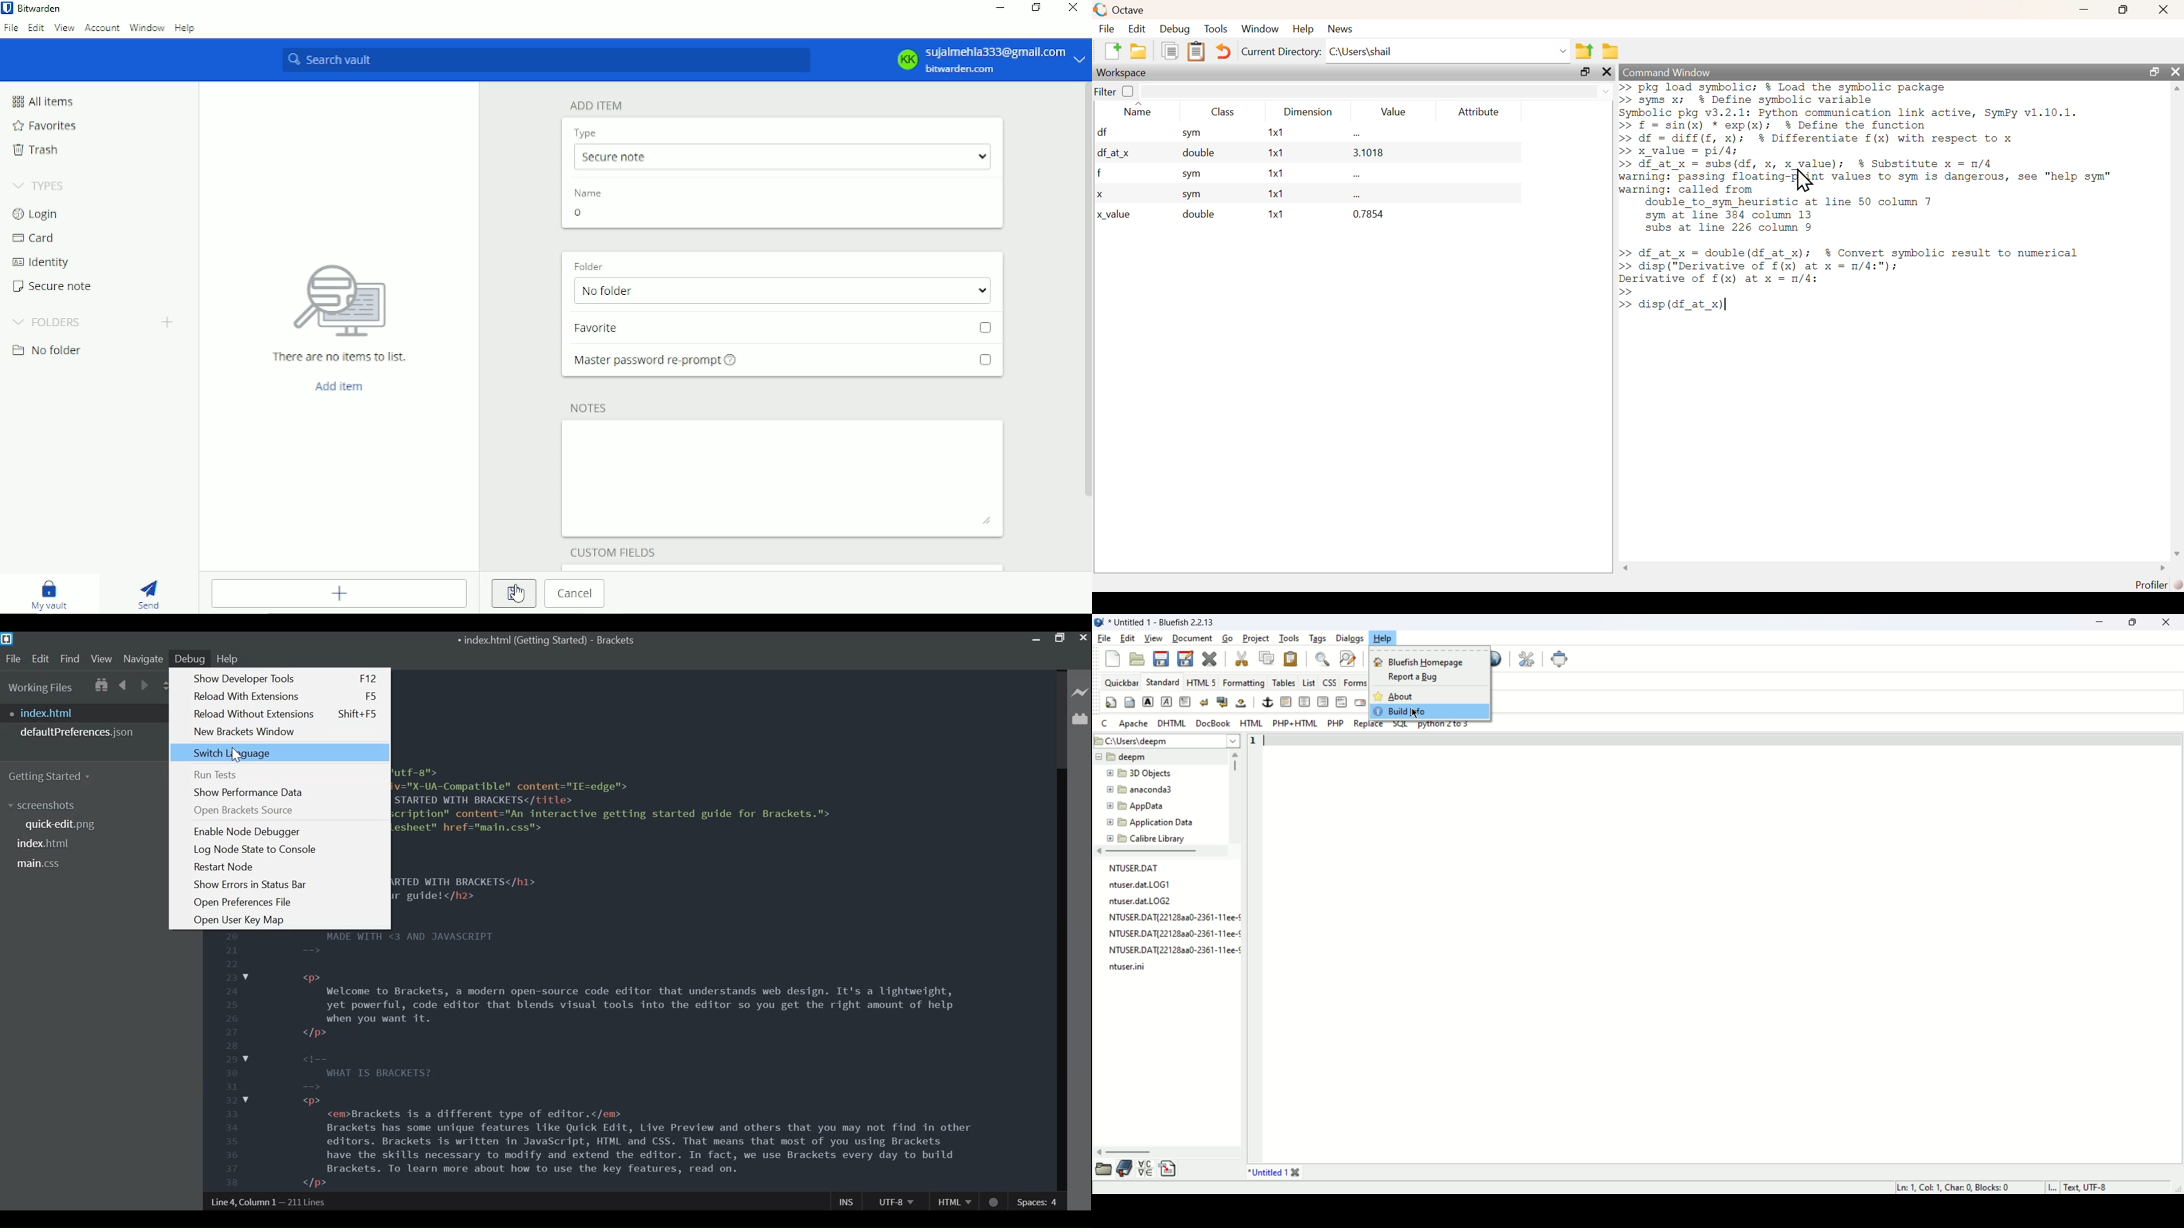 This screenshot has height=1232, width=2184. What do you see at coordinates (1131, 703) in the screenshot?
I see `body` at bounding box center [1131, 703].